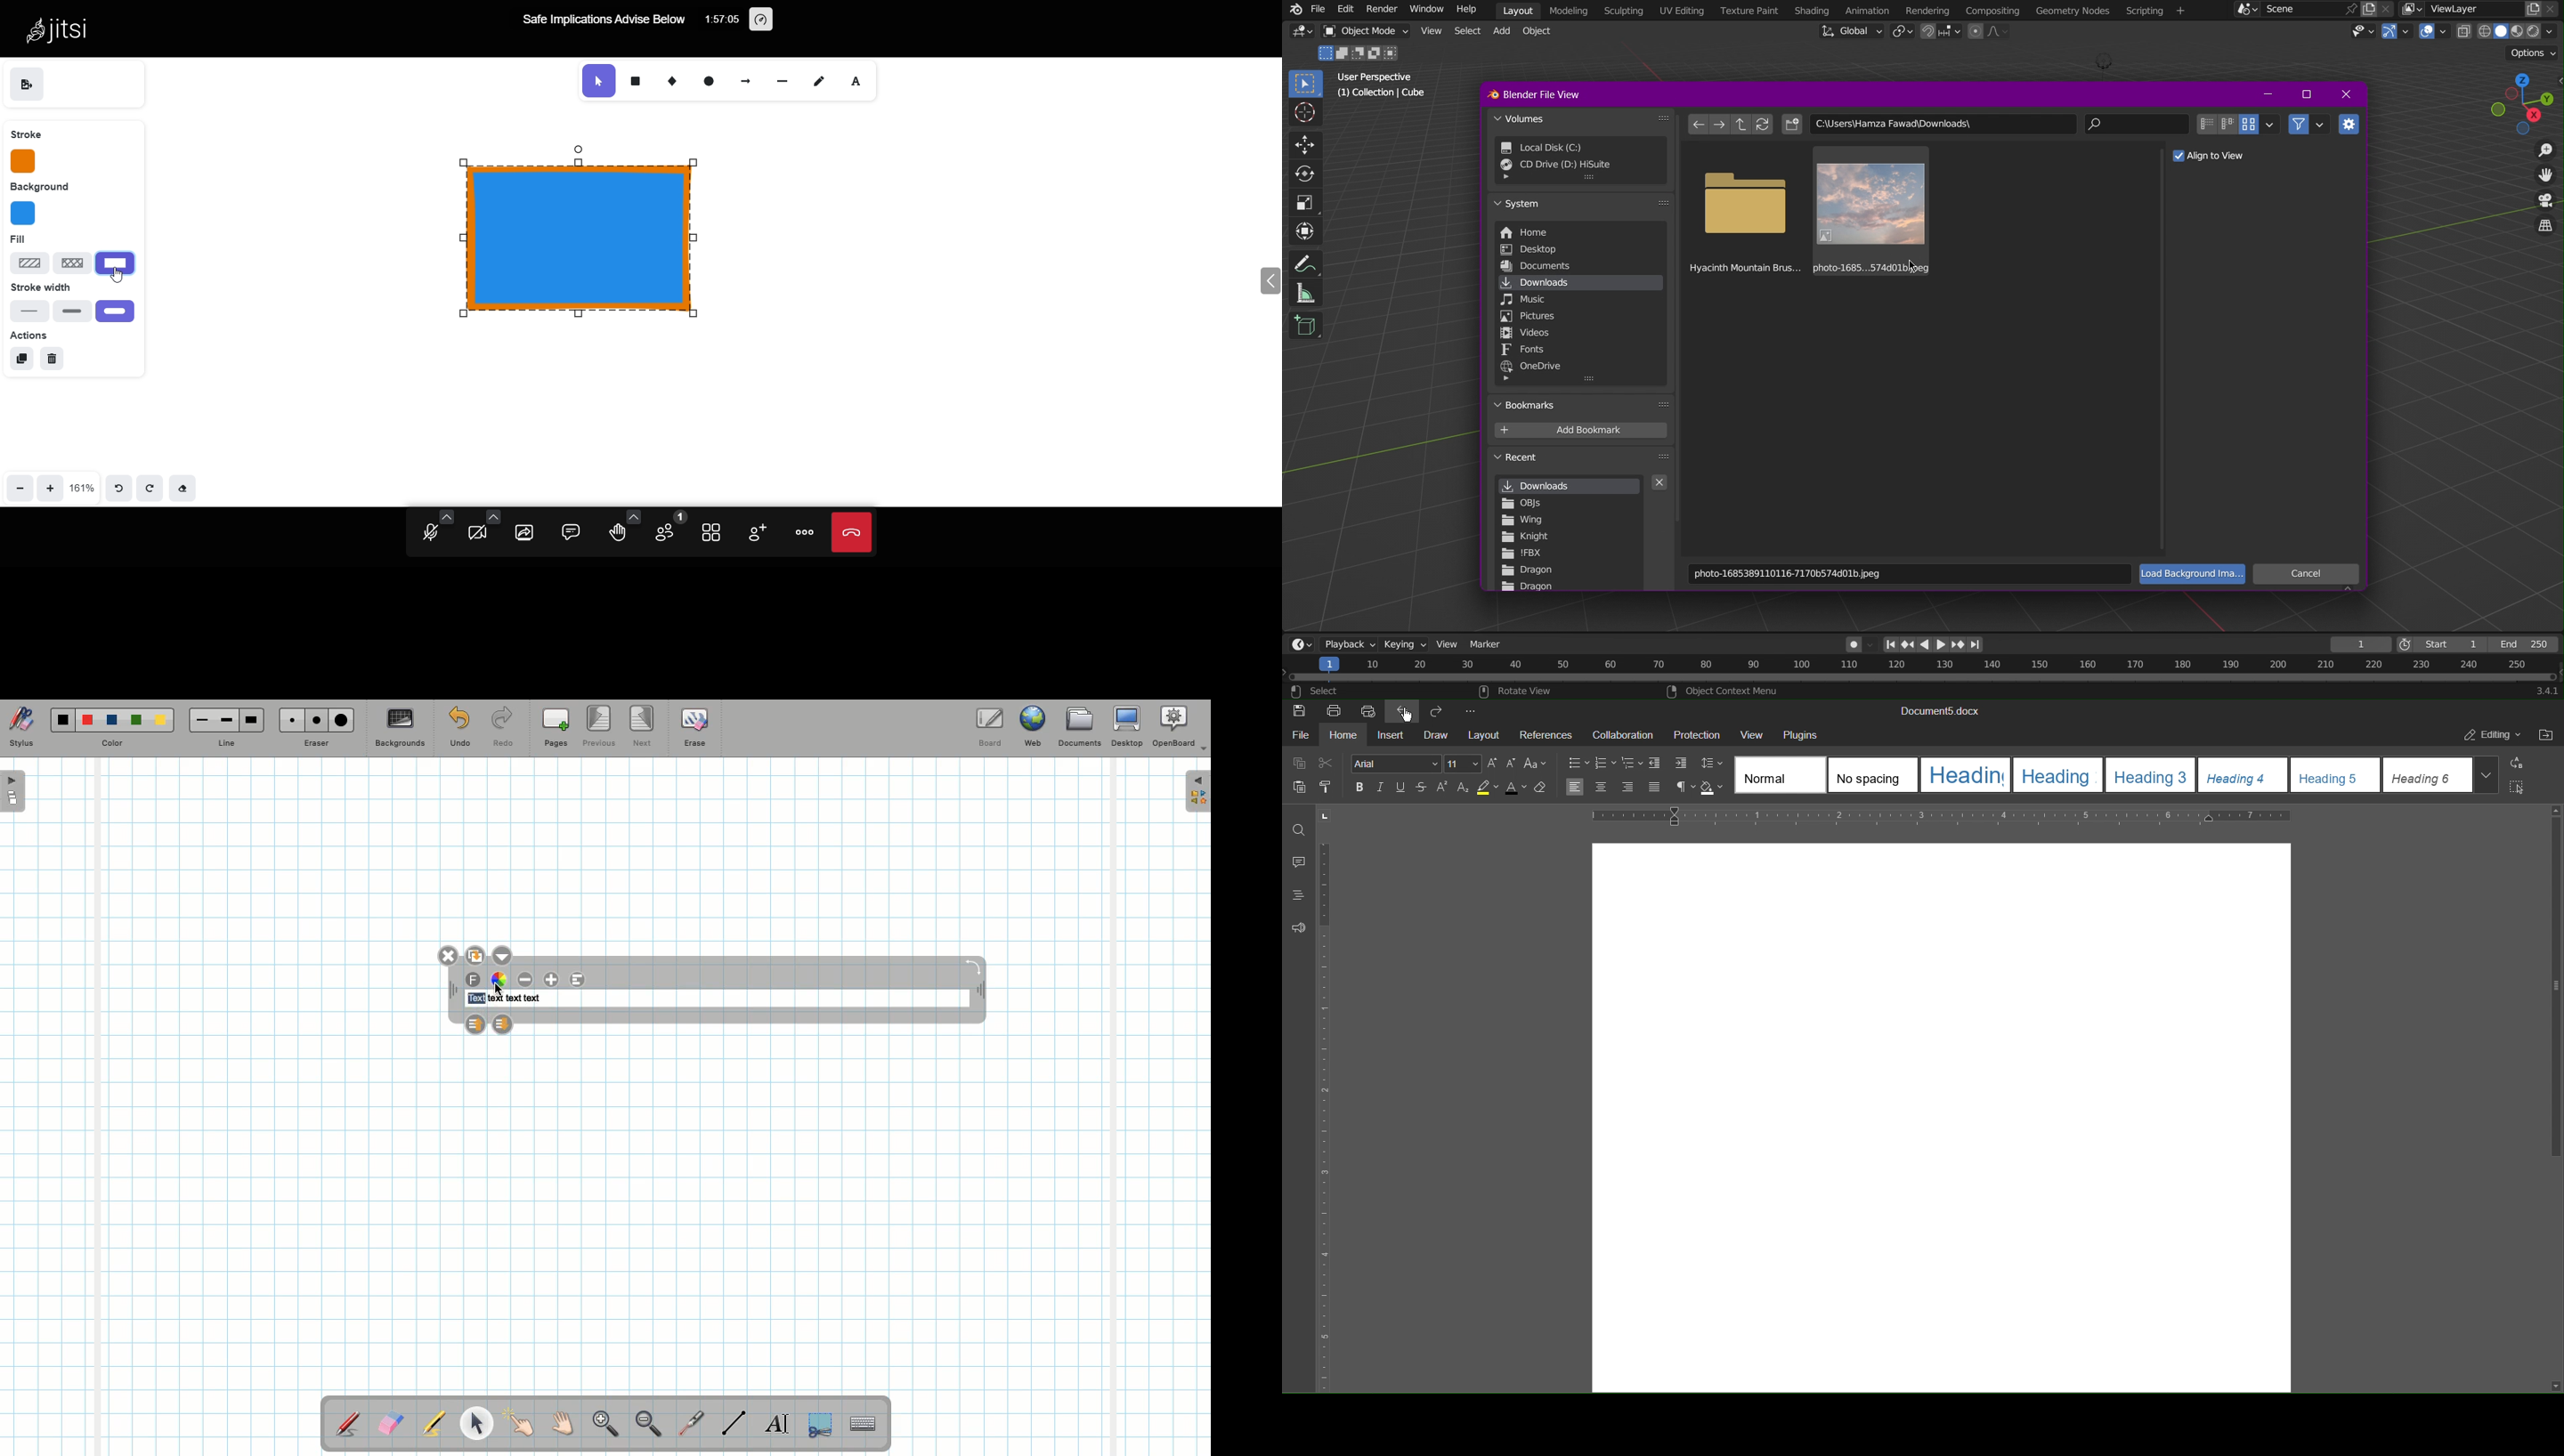 The image size is (2576, 1456). Describe the element at coordinates (1437, 710) in the screenshot. I see `Redo` at that location.